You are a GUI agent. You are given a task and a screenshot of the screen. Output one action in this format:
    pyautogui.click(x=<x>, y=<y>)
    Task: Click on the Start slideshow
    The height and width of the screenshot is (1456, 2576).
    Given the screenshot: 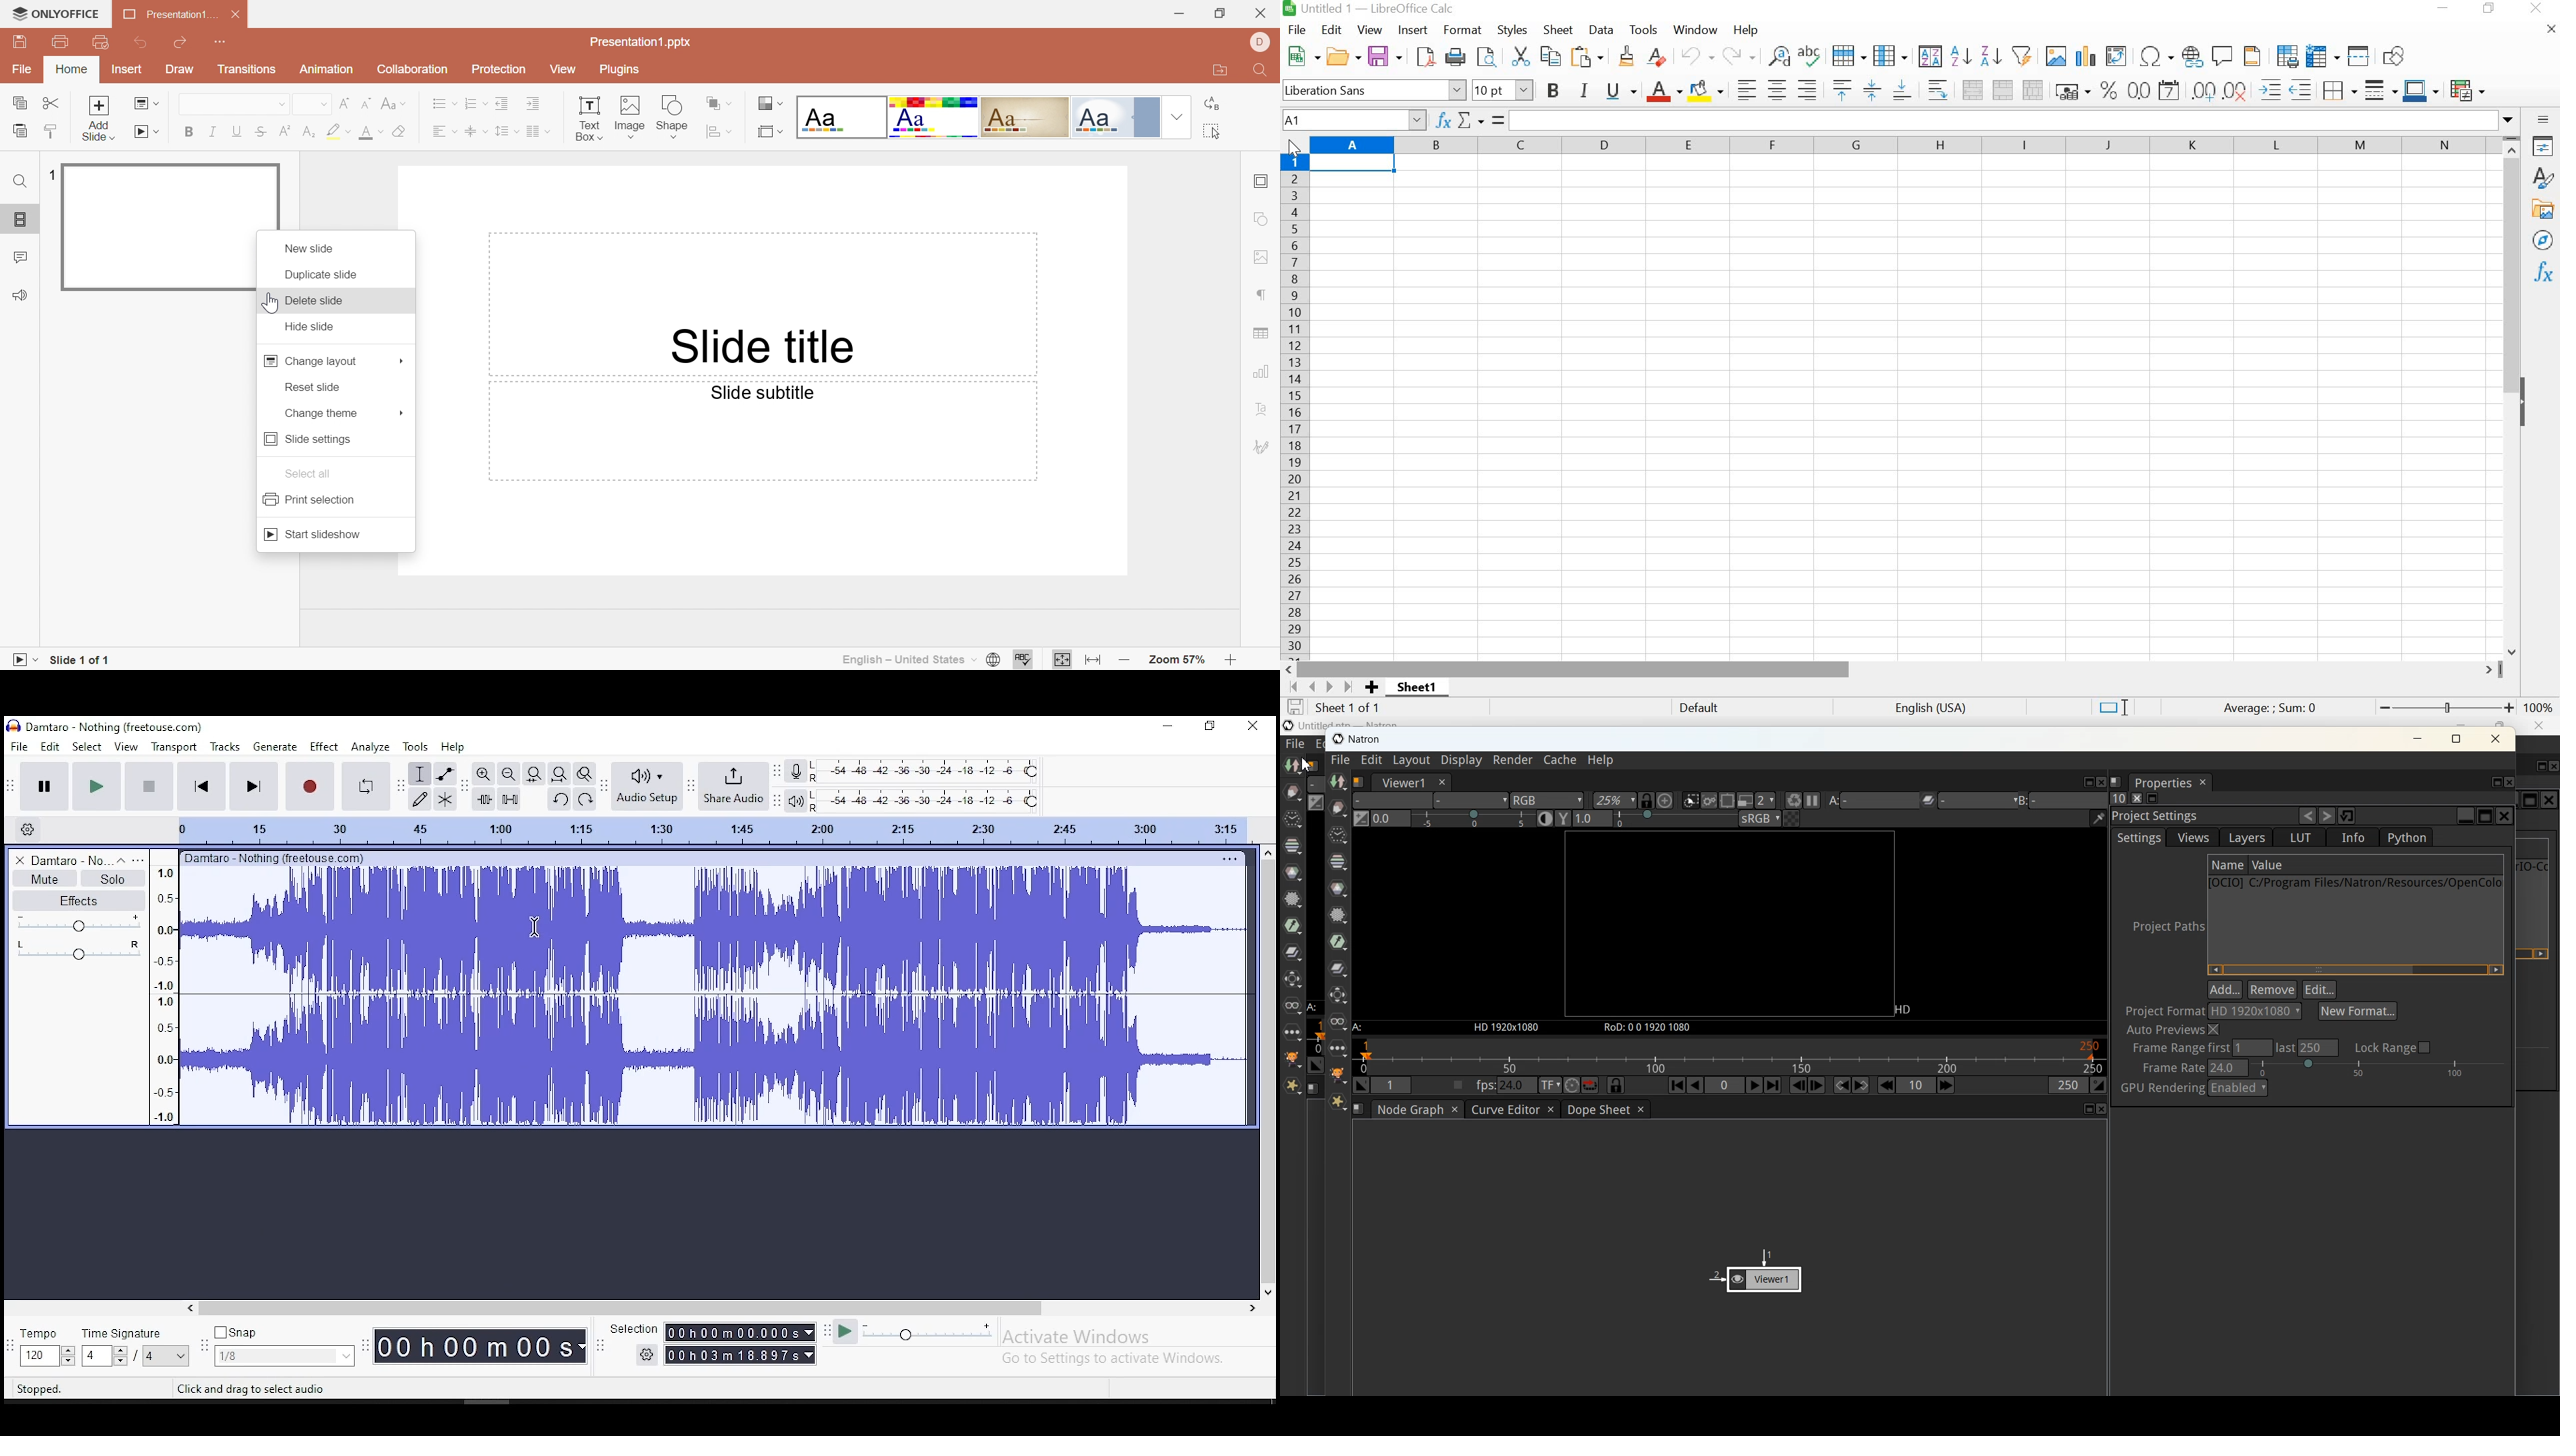 What is the action you would take?
    pyautogui.click(x=142, y=131)
    